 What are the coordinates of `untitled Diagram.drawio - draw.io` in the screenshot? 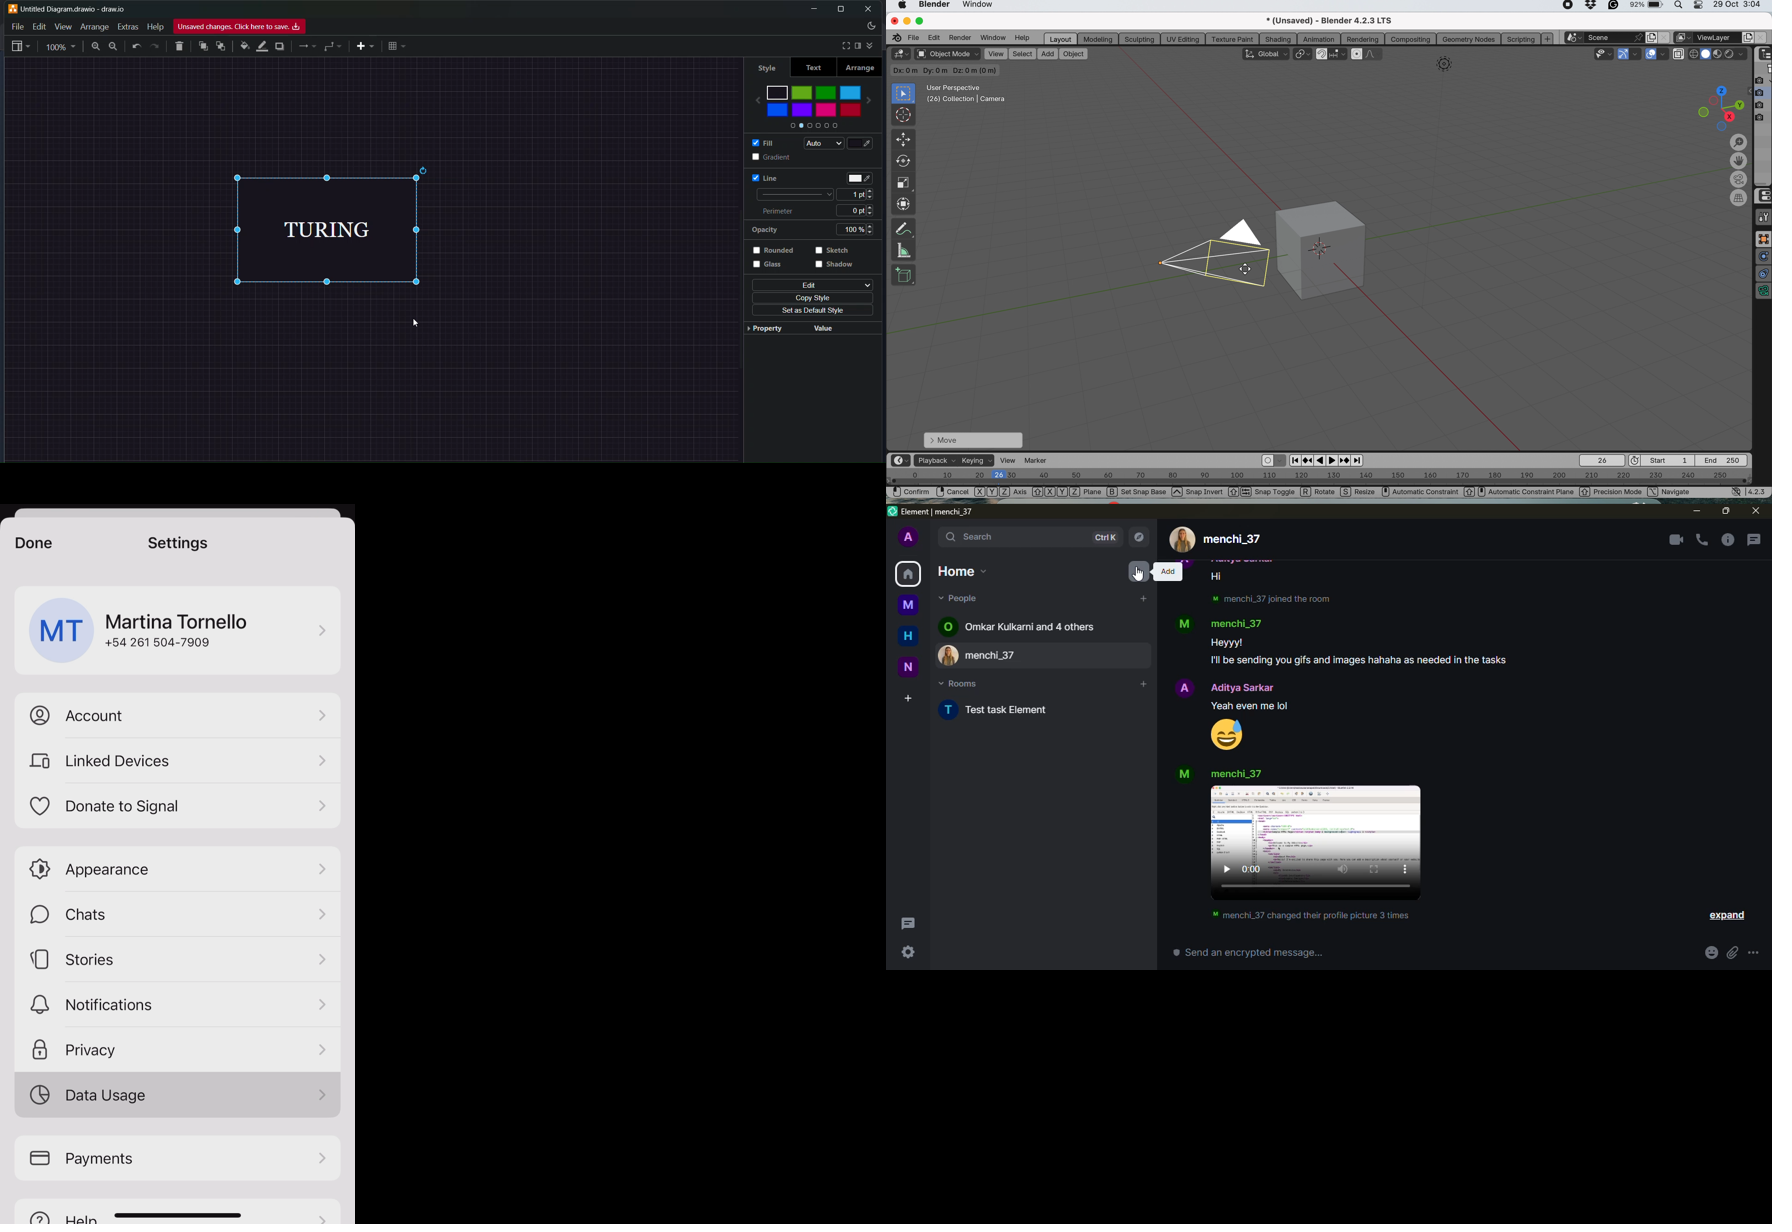 It's located at (79, 8).